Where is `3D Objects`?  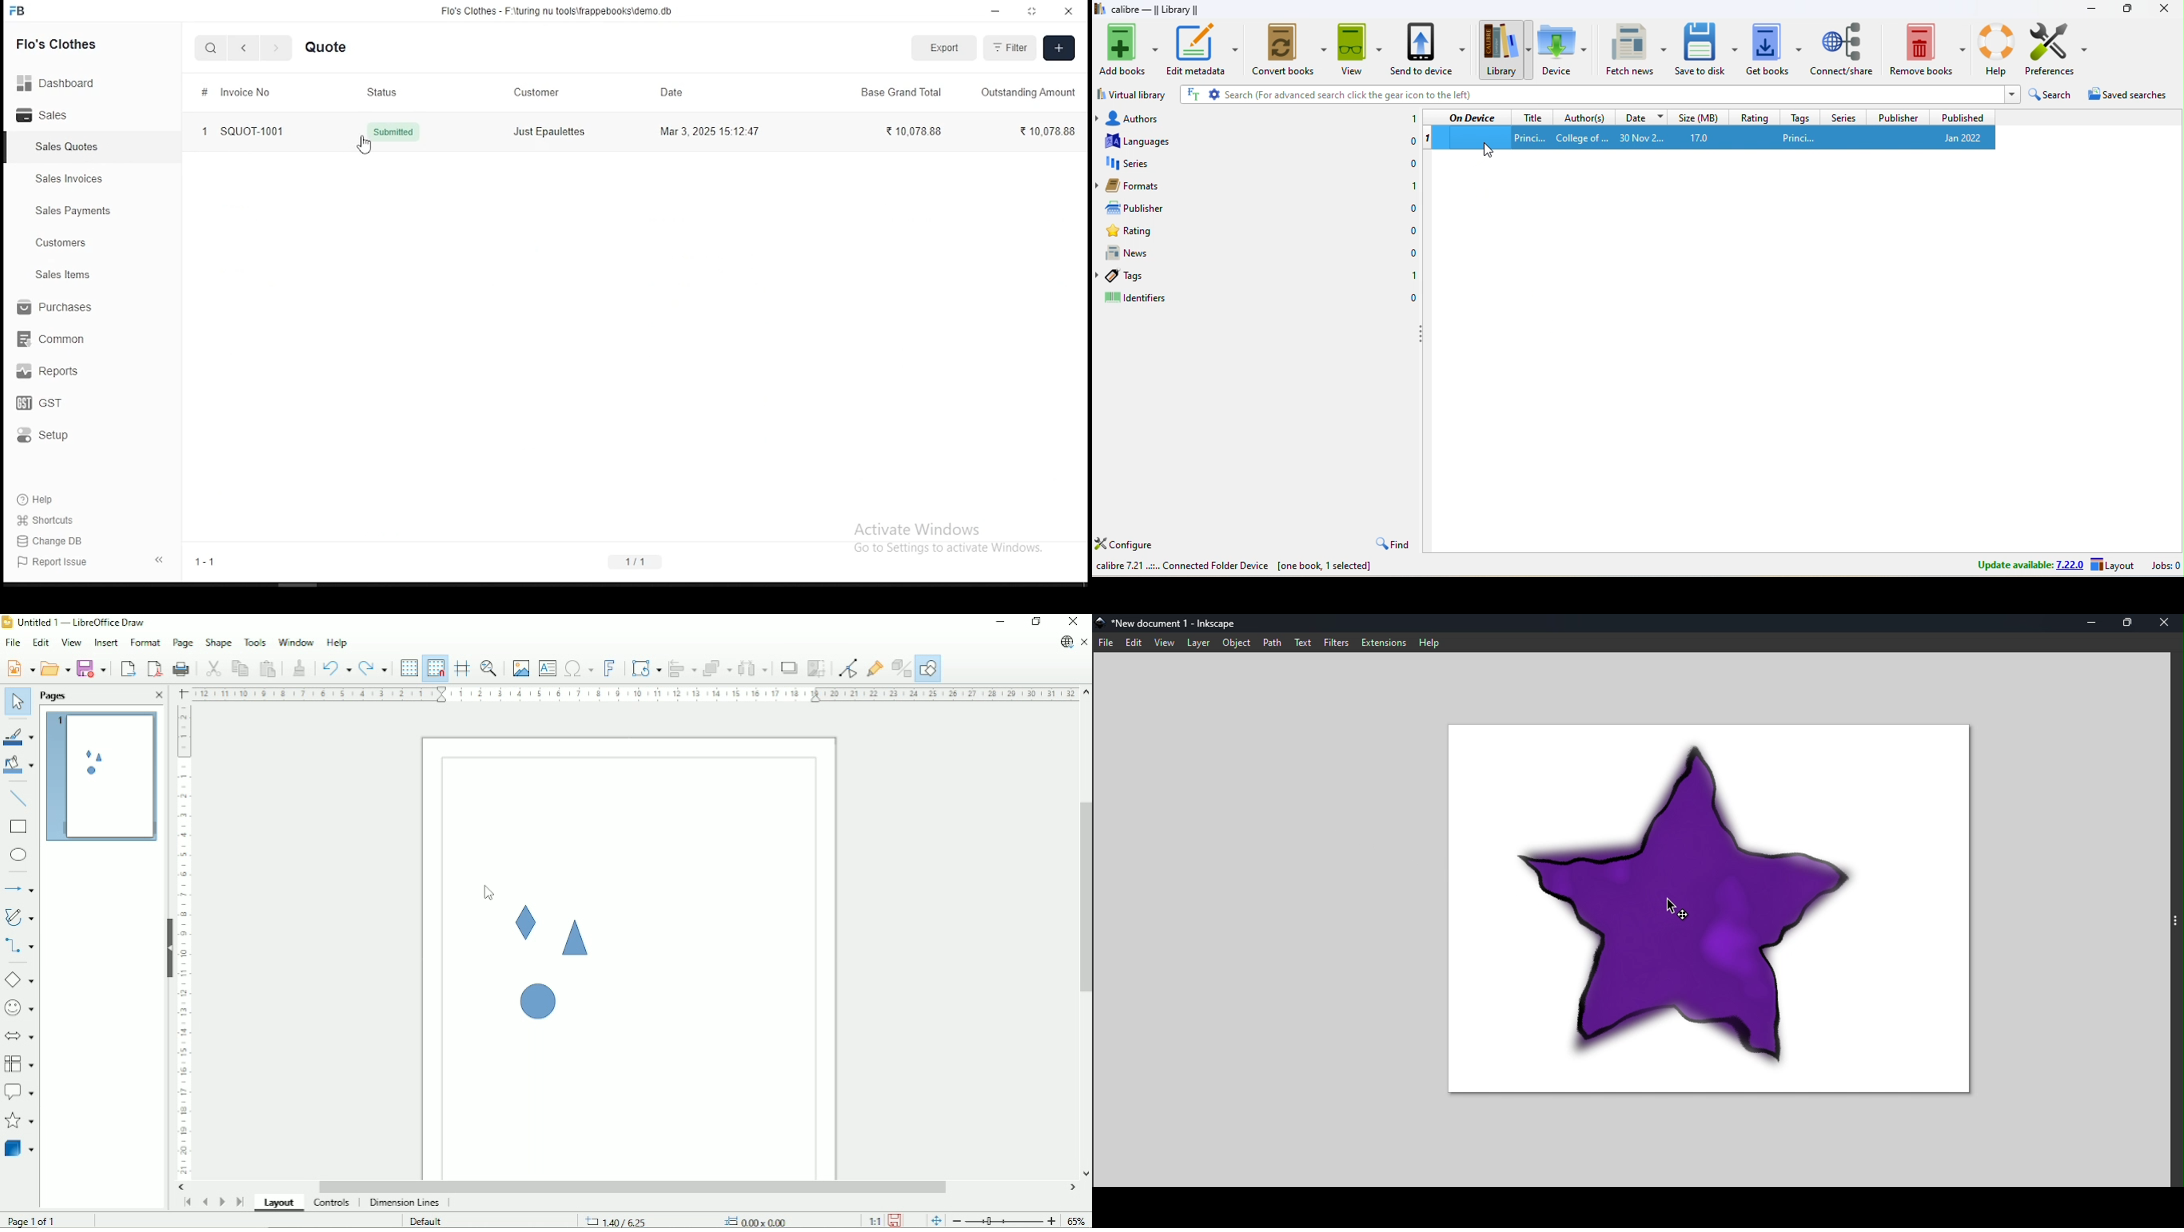 3D Objects is located at coordinates (20, 1148).